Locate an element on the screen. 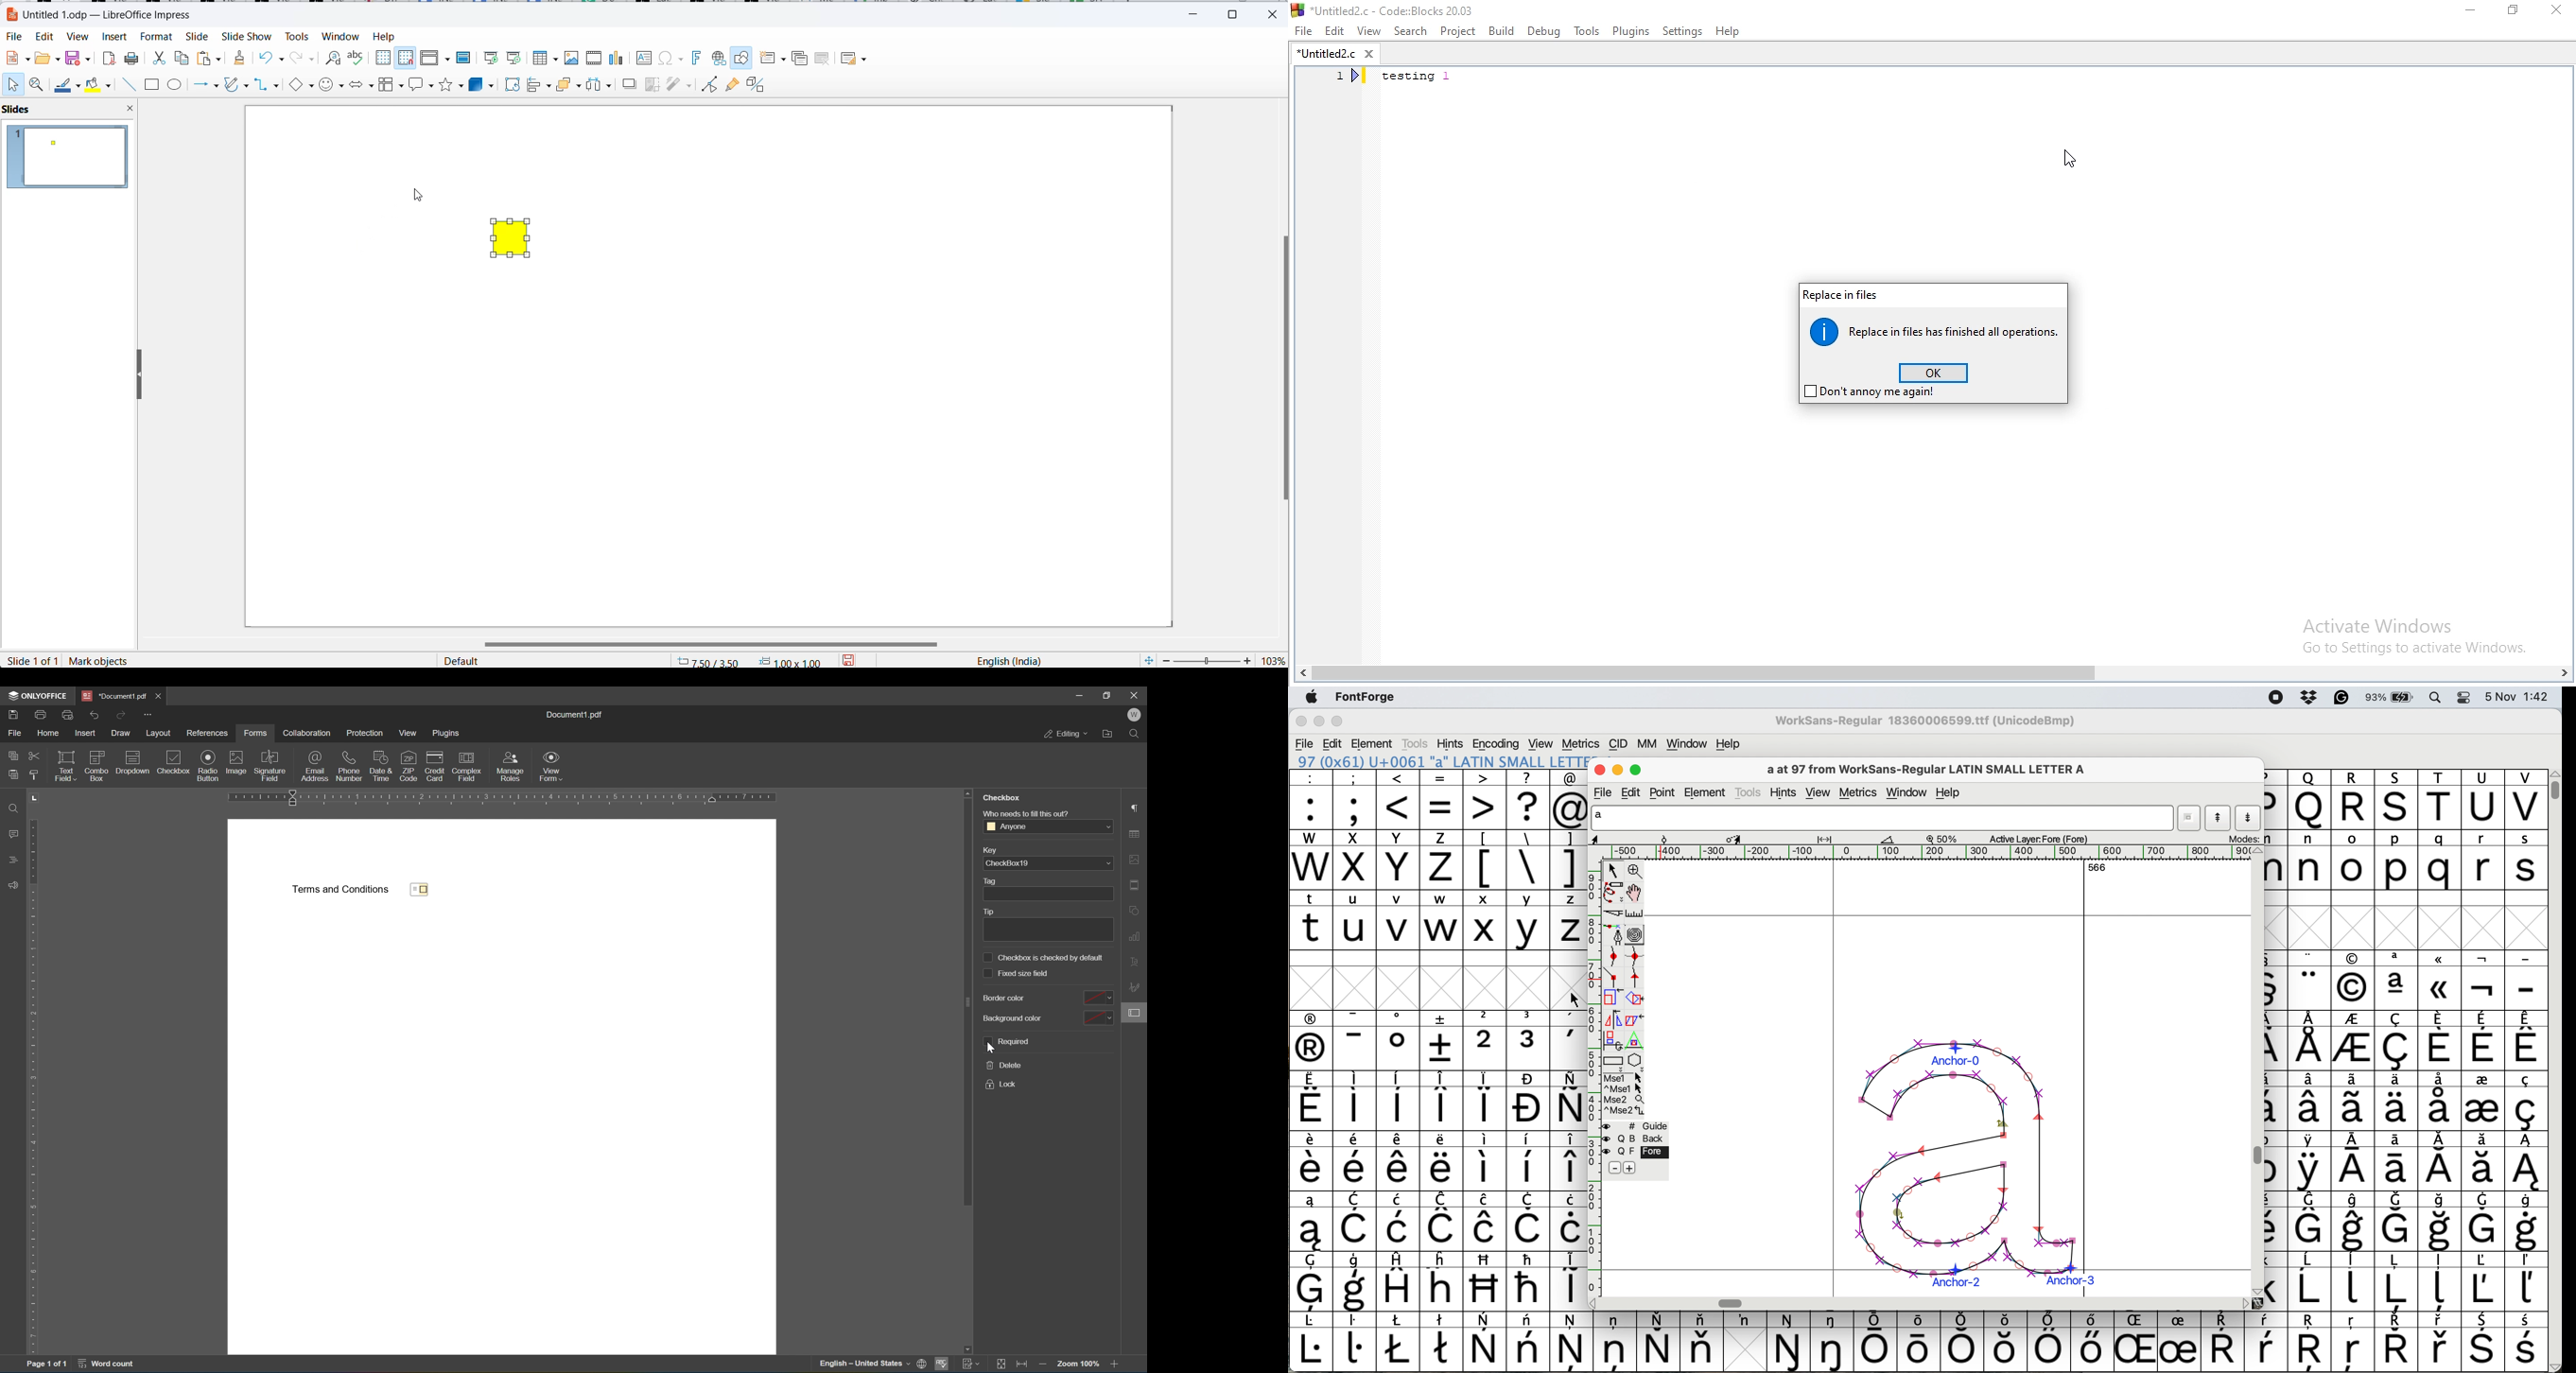  paste options is located at coordinates (209, 58).